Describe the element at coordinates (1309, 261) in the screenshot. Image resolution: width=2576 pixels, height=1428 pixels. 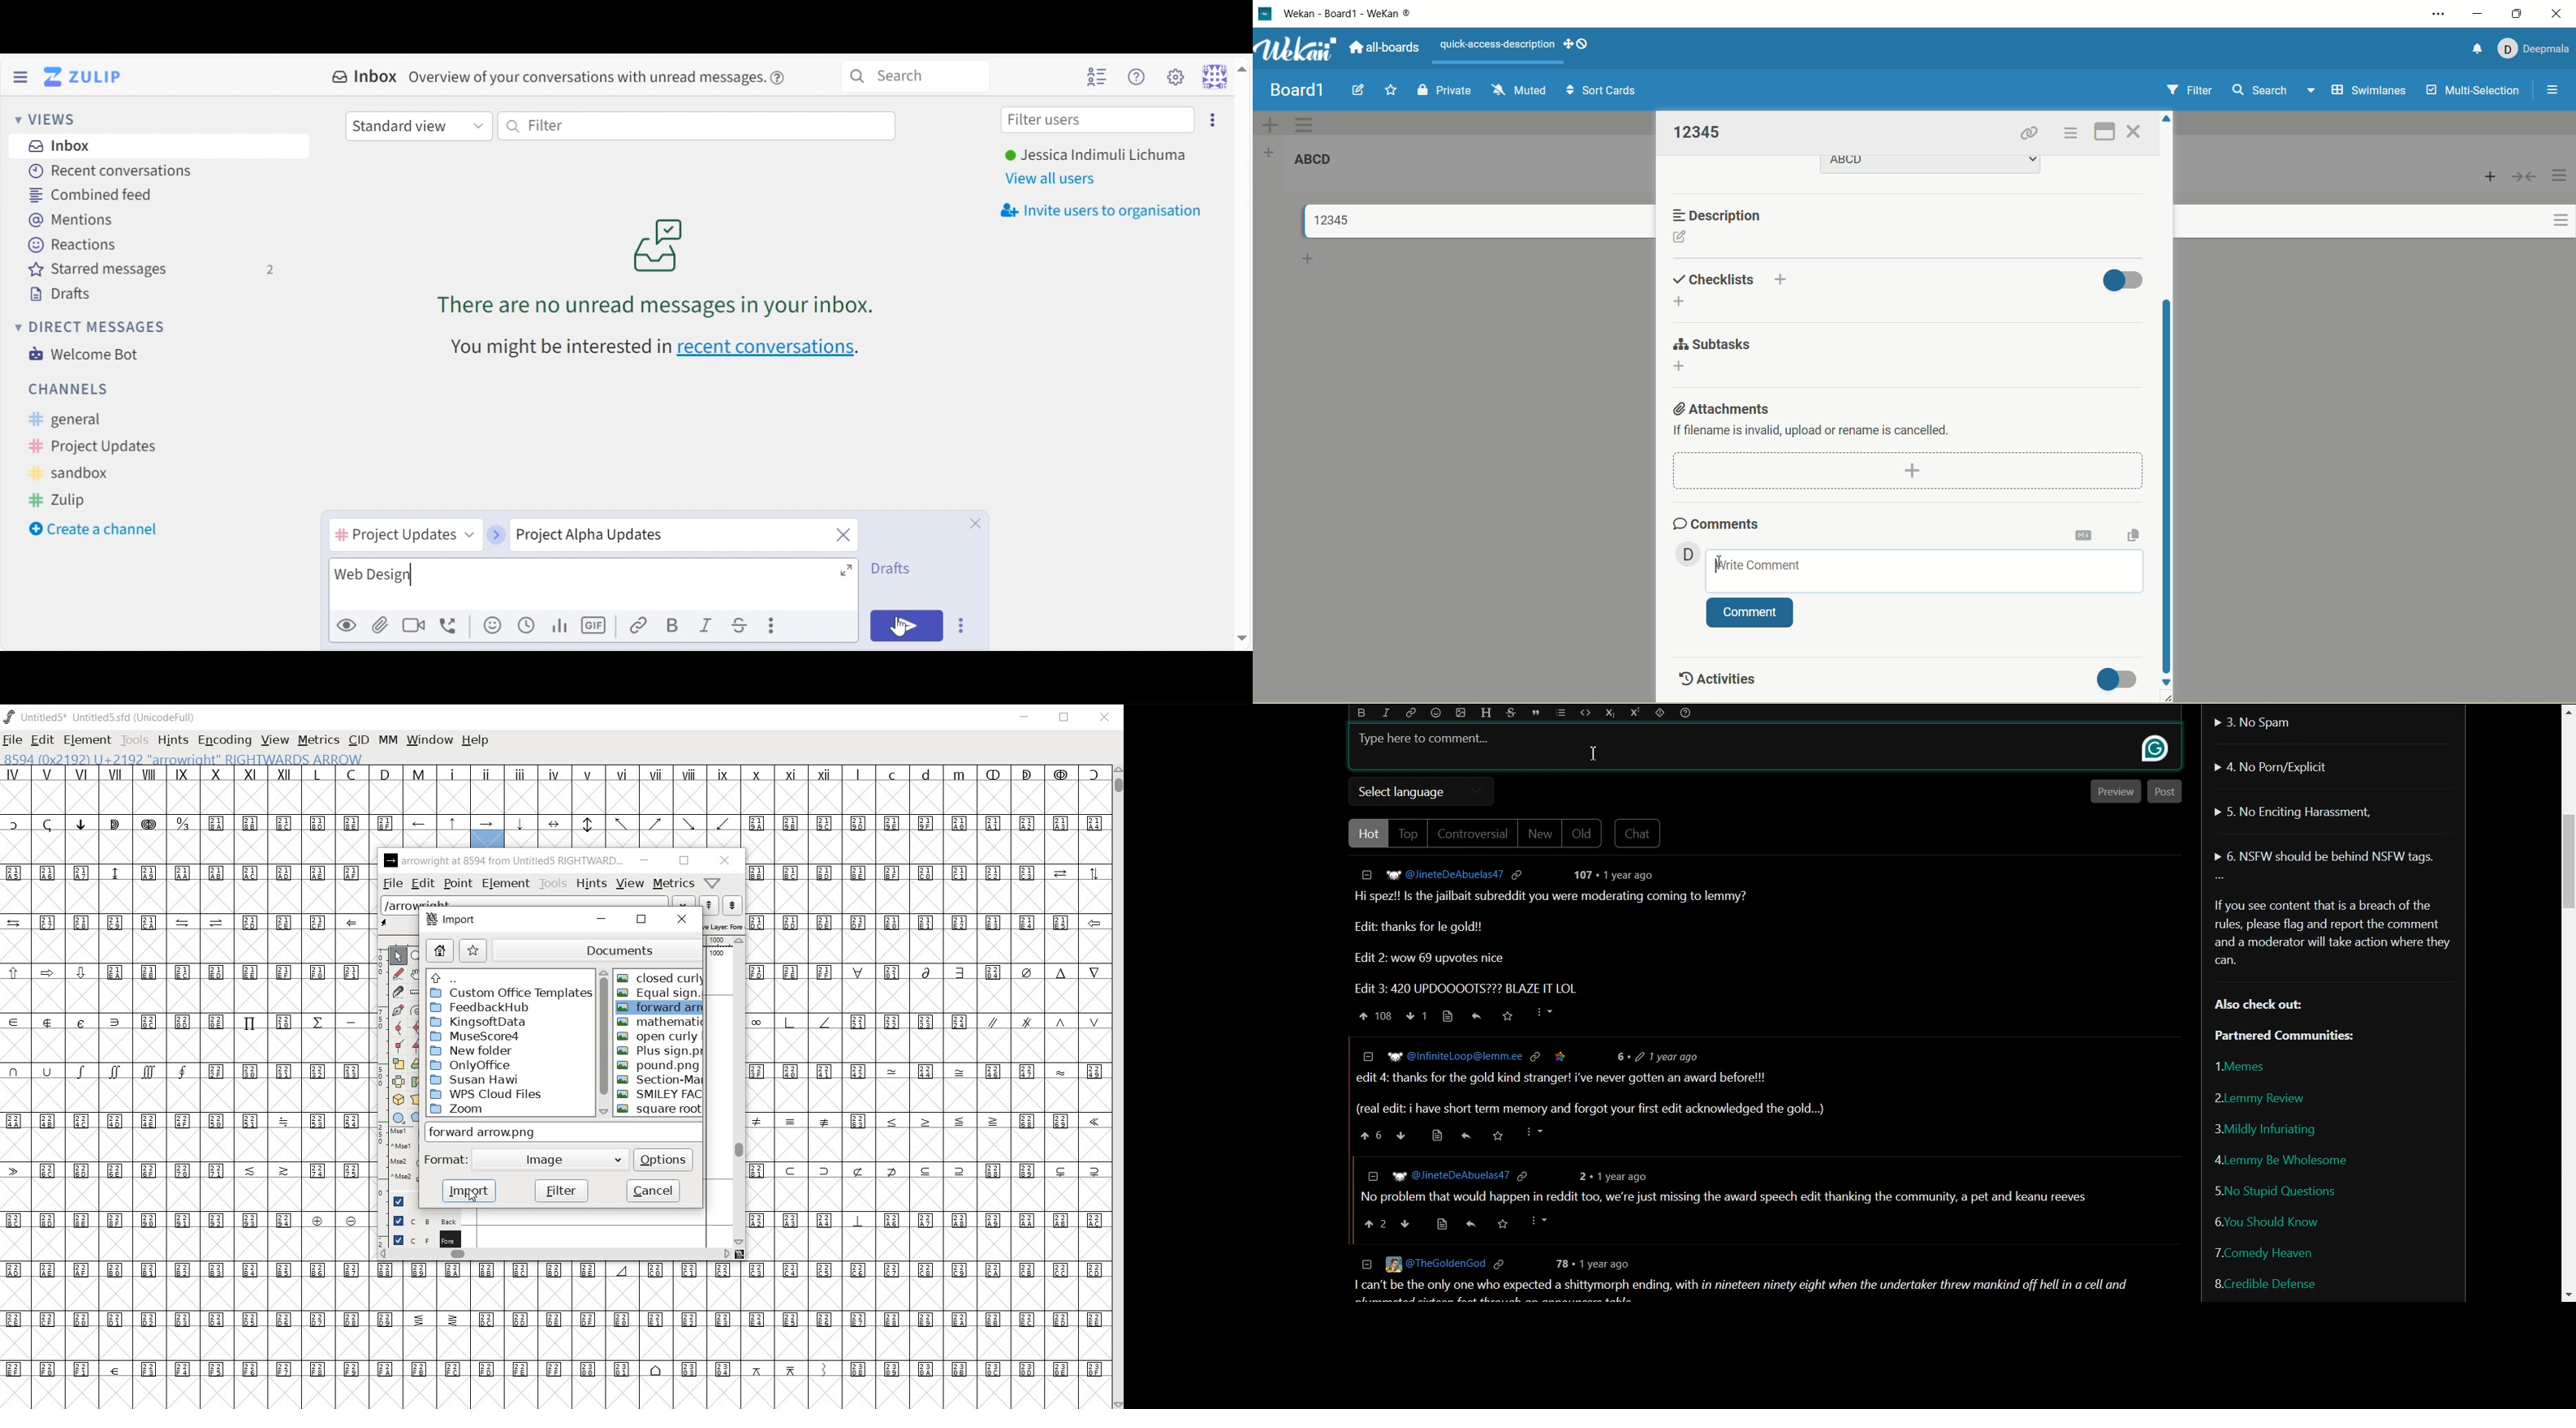
I see `add card` at that location.